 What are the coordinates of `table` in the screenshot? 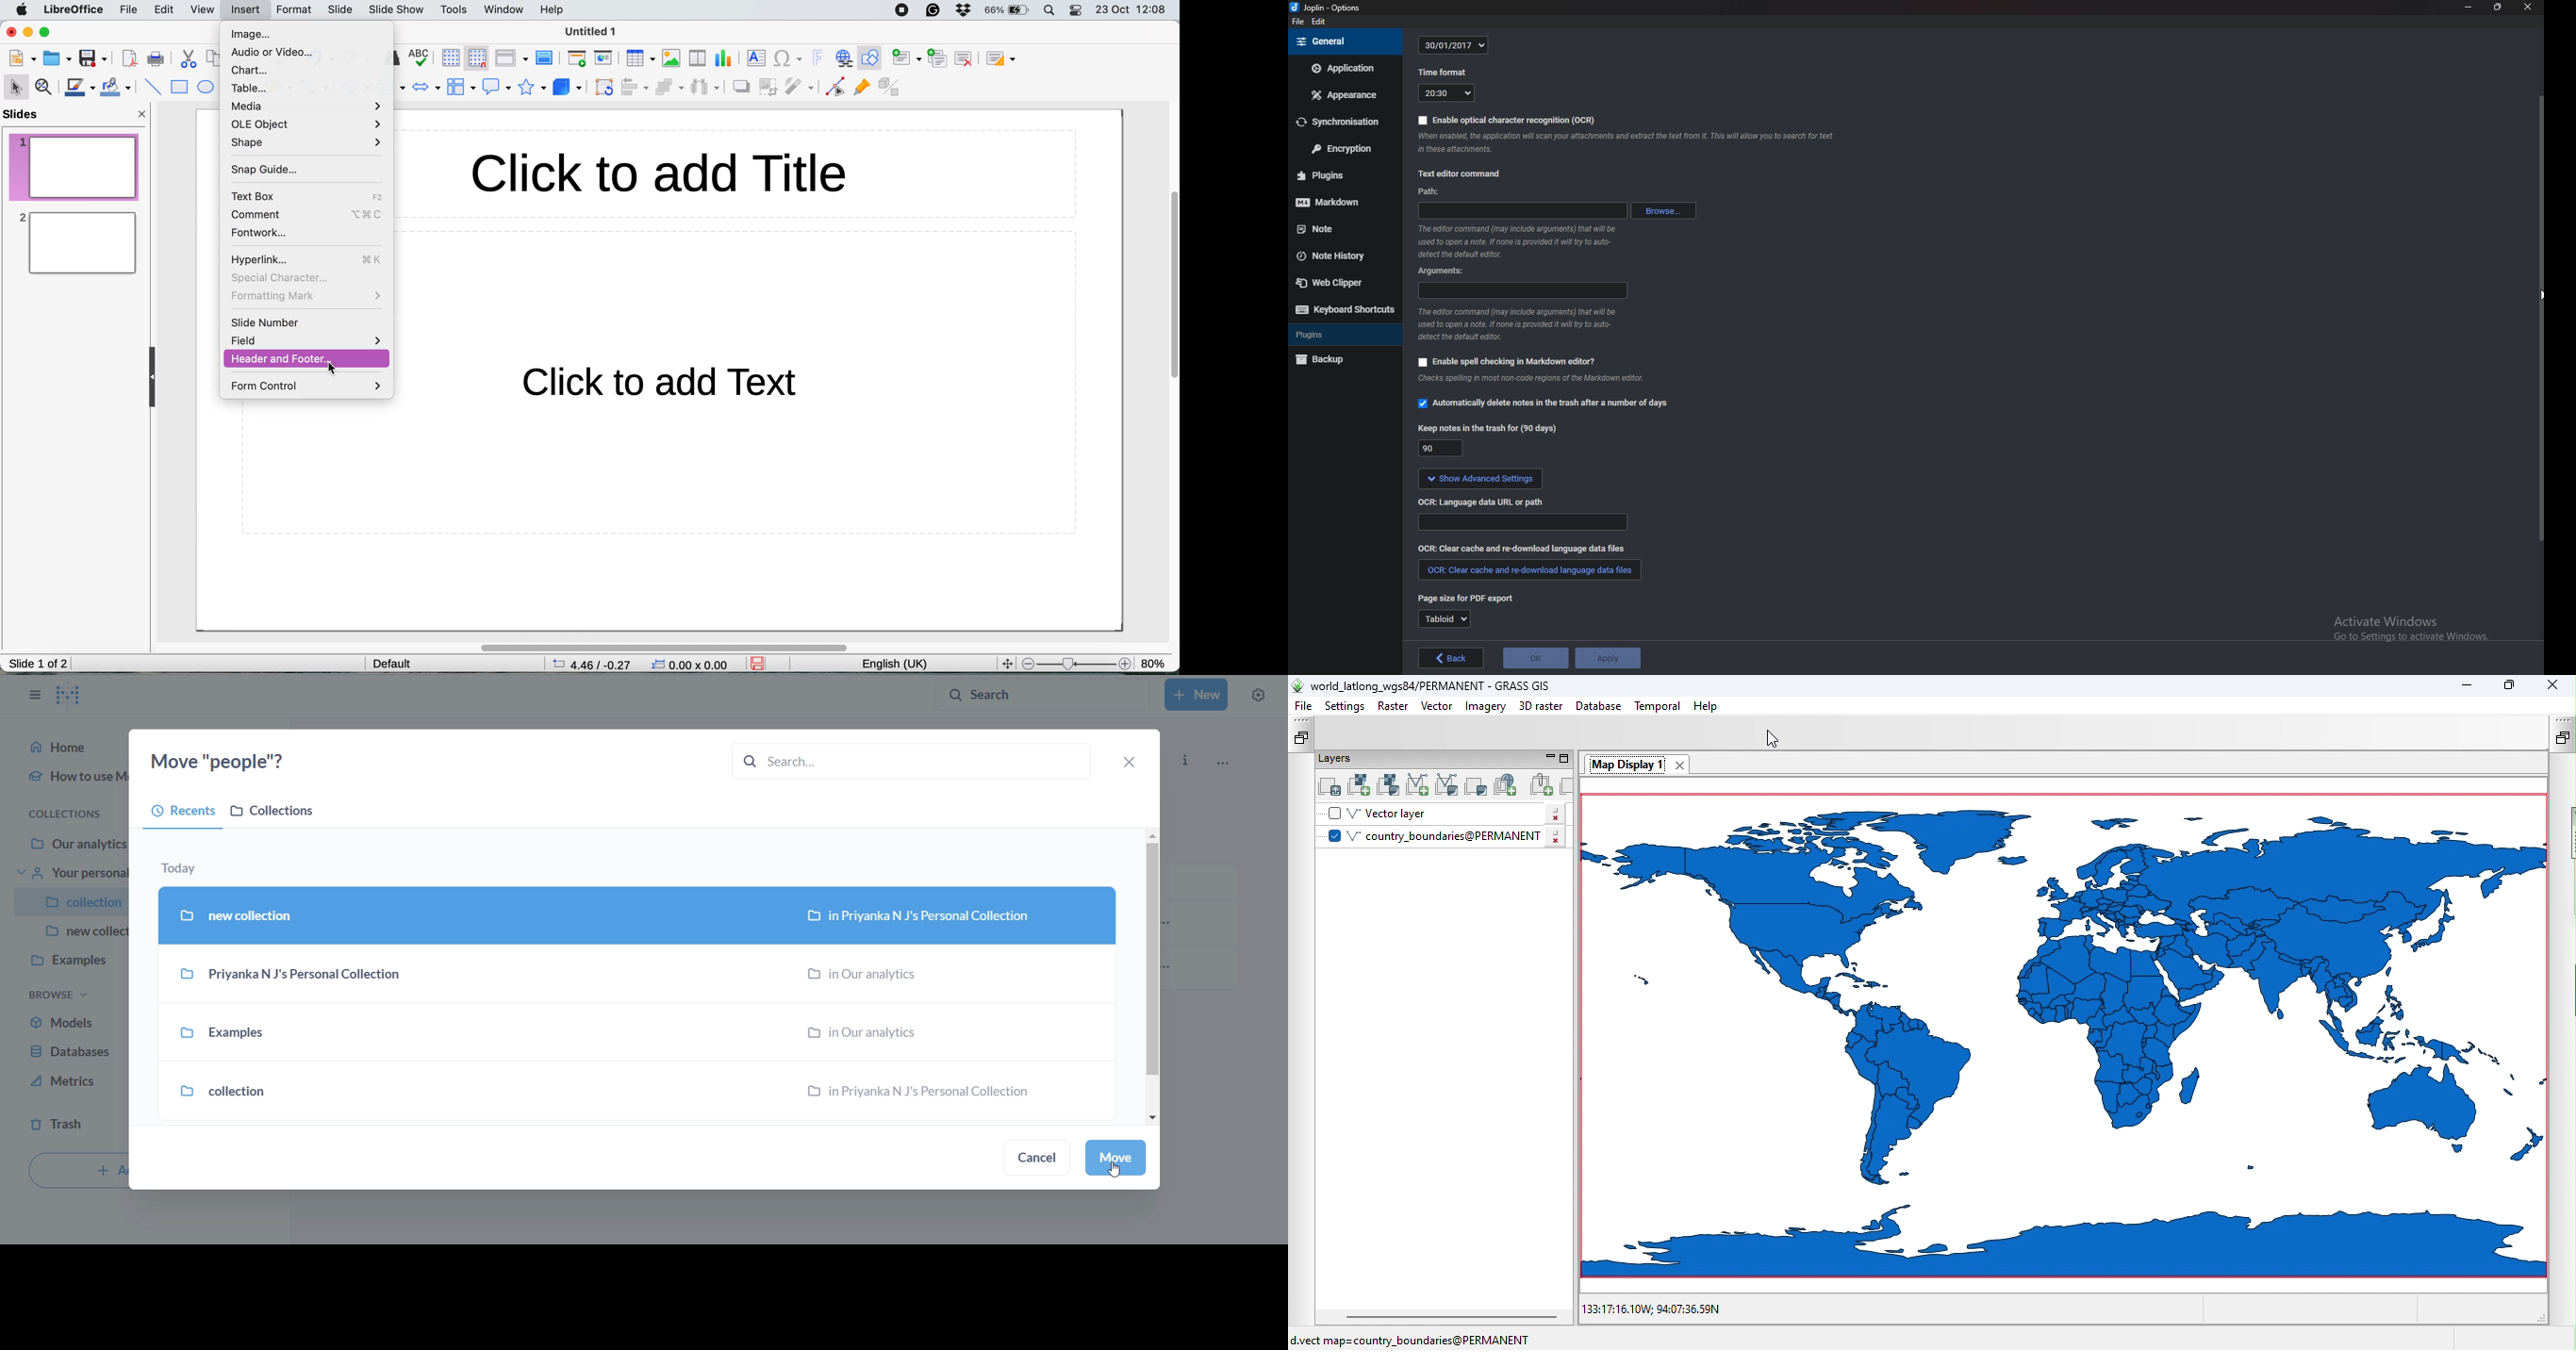 It's located at (253, 87).